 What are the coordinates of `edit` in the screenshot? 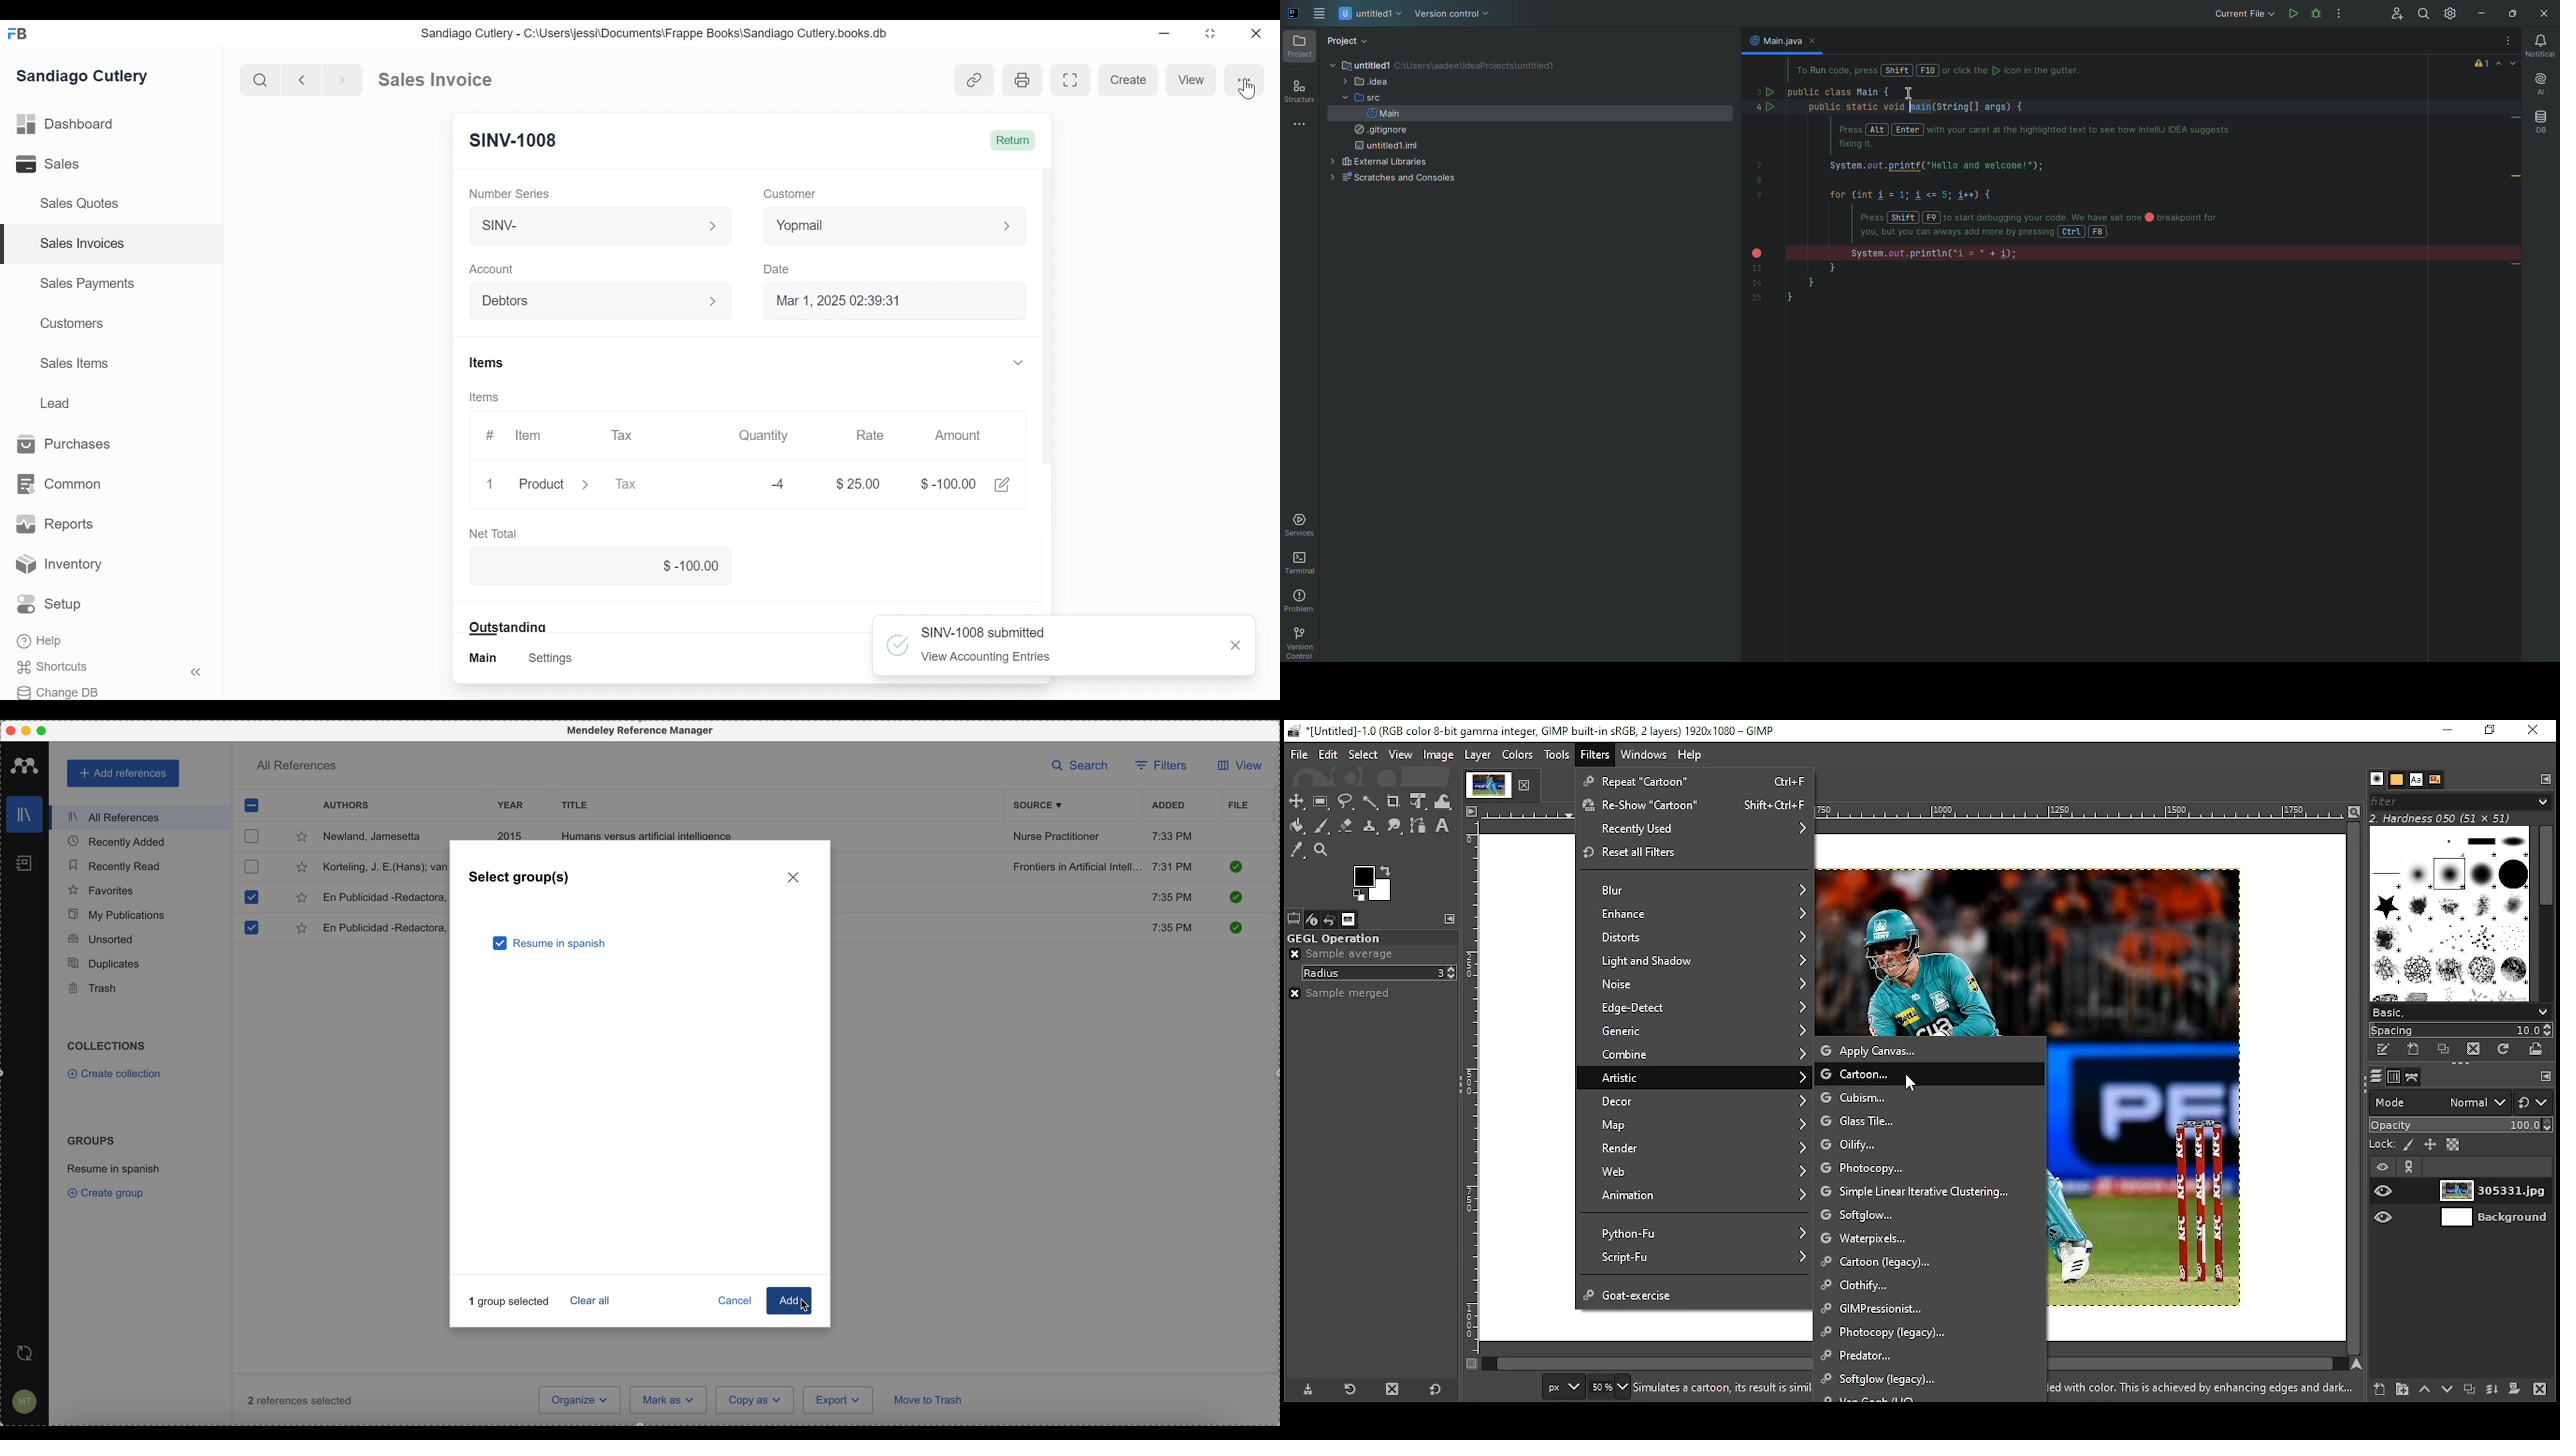 It's located at (1330, 755).